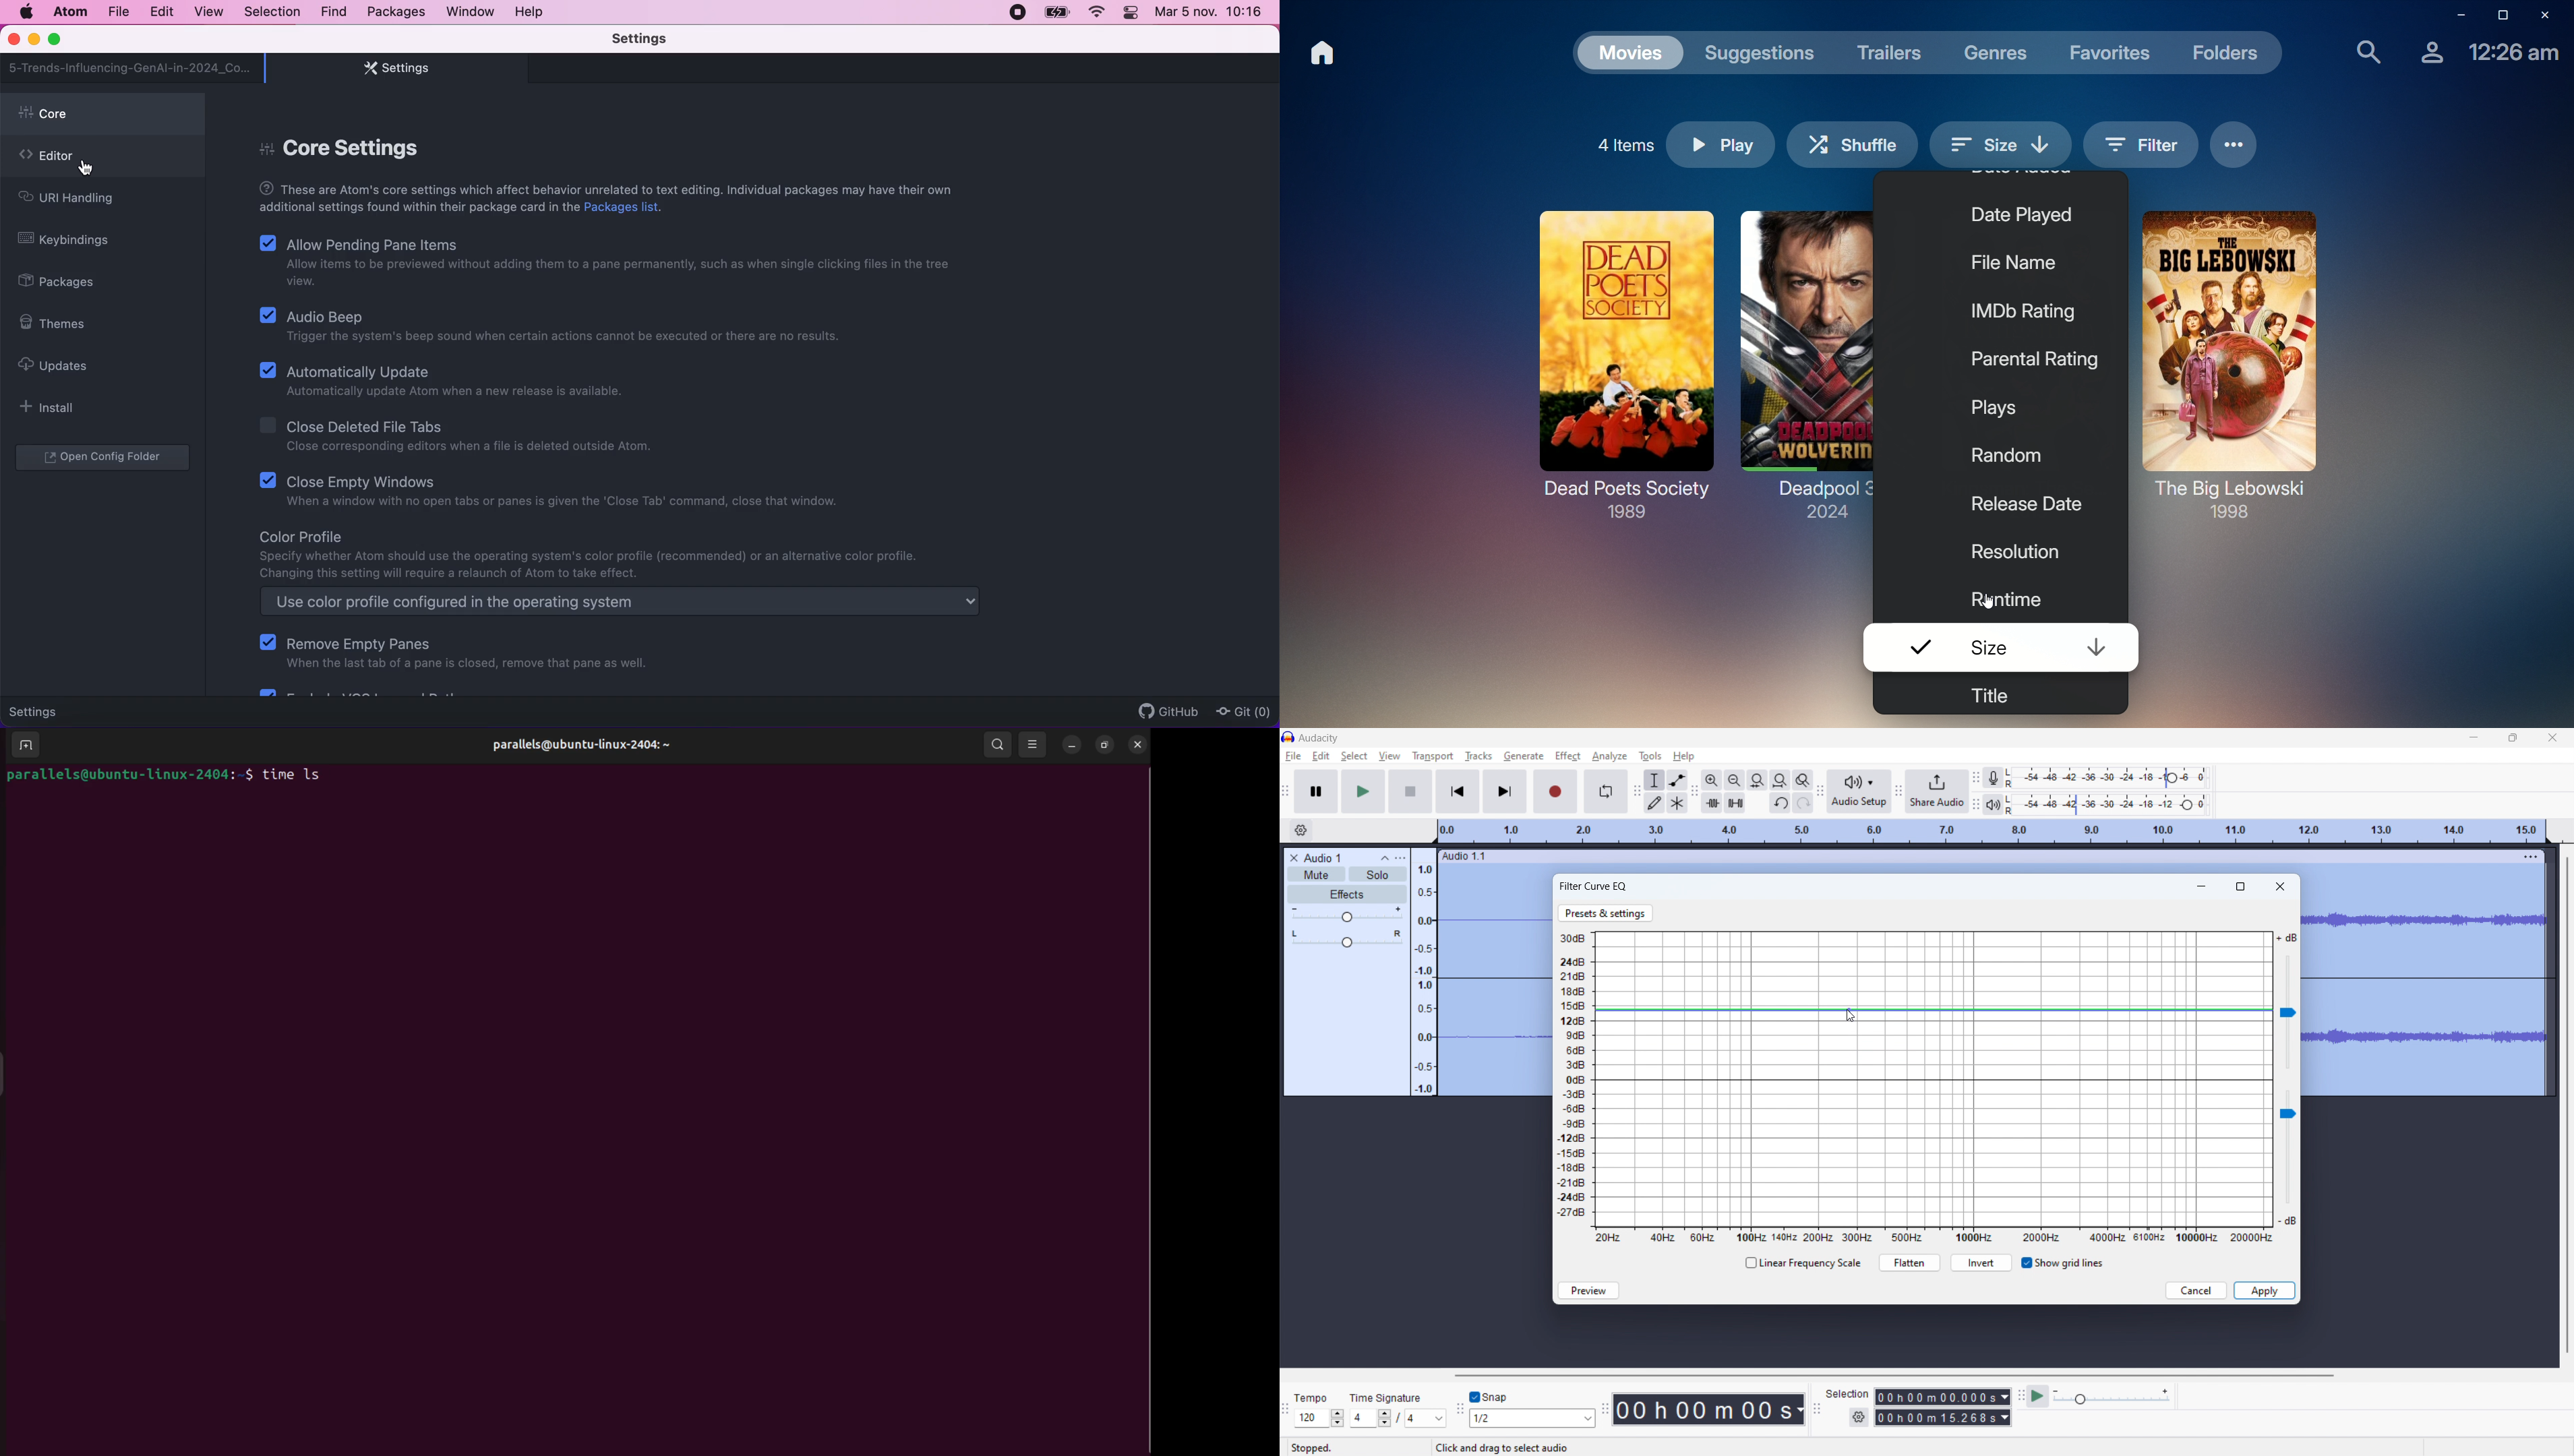  I want to click on project title, so click(1323, 858).